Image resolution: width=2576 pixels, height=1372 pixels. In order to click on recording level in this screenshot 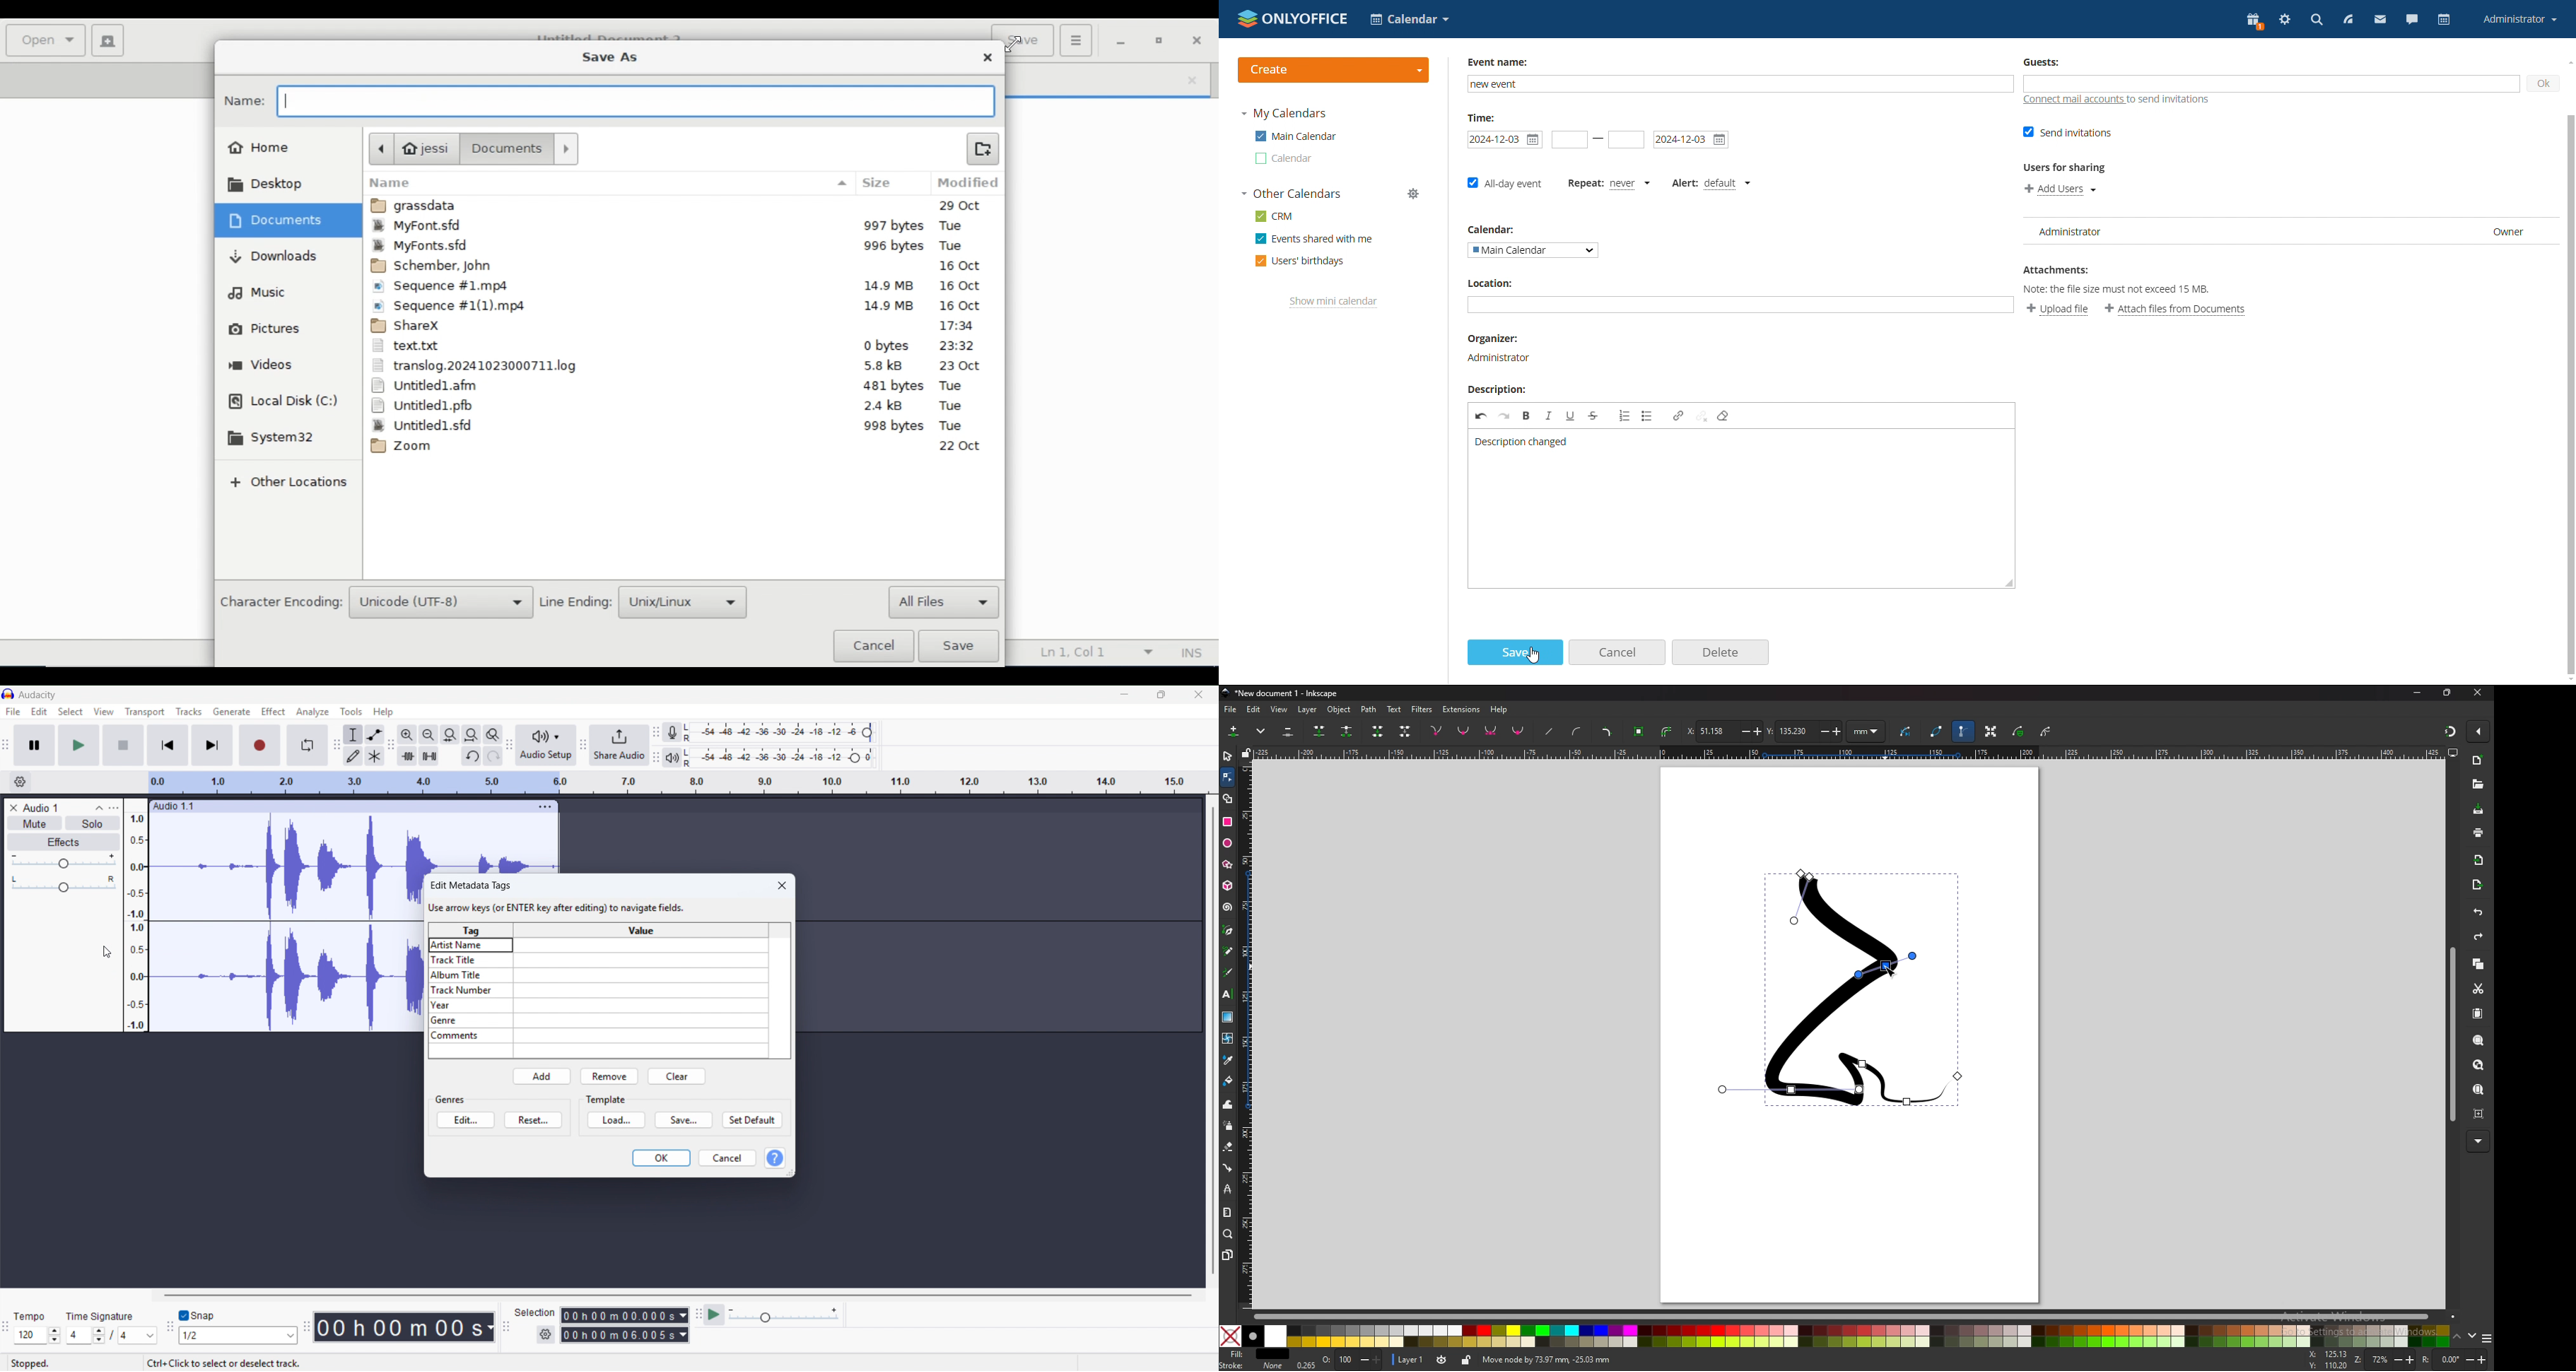, I will do `click(782, 732)`.